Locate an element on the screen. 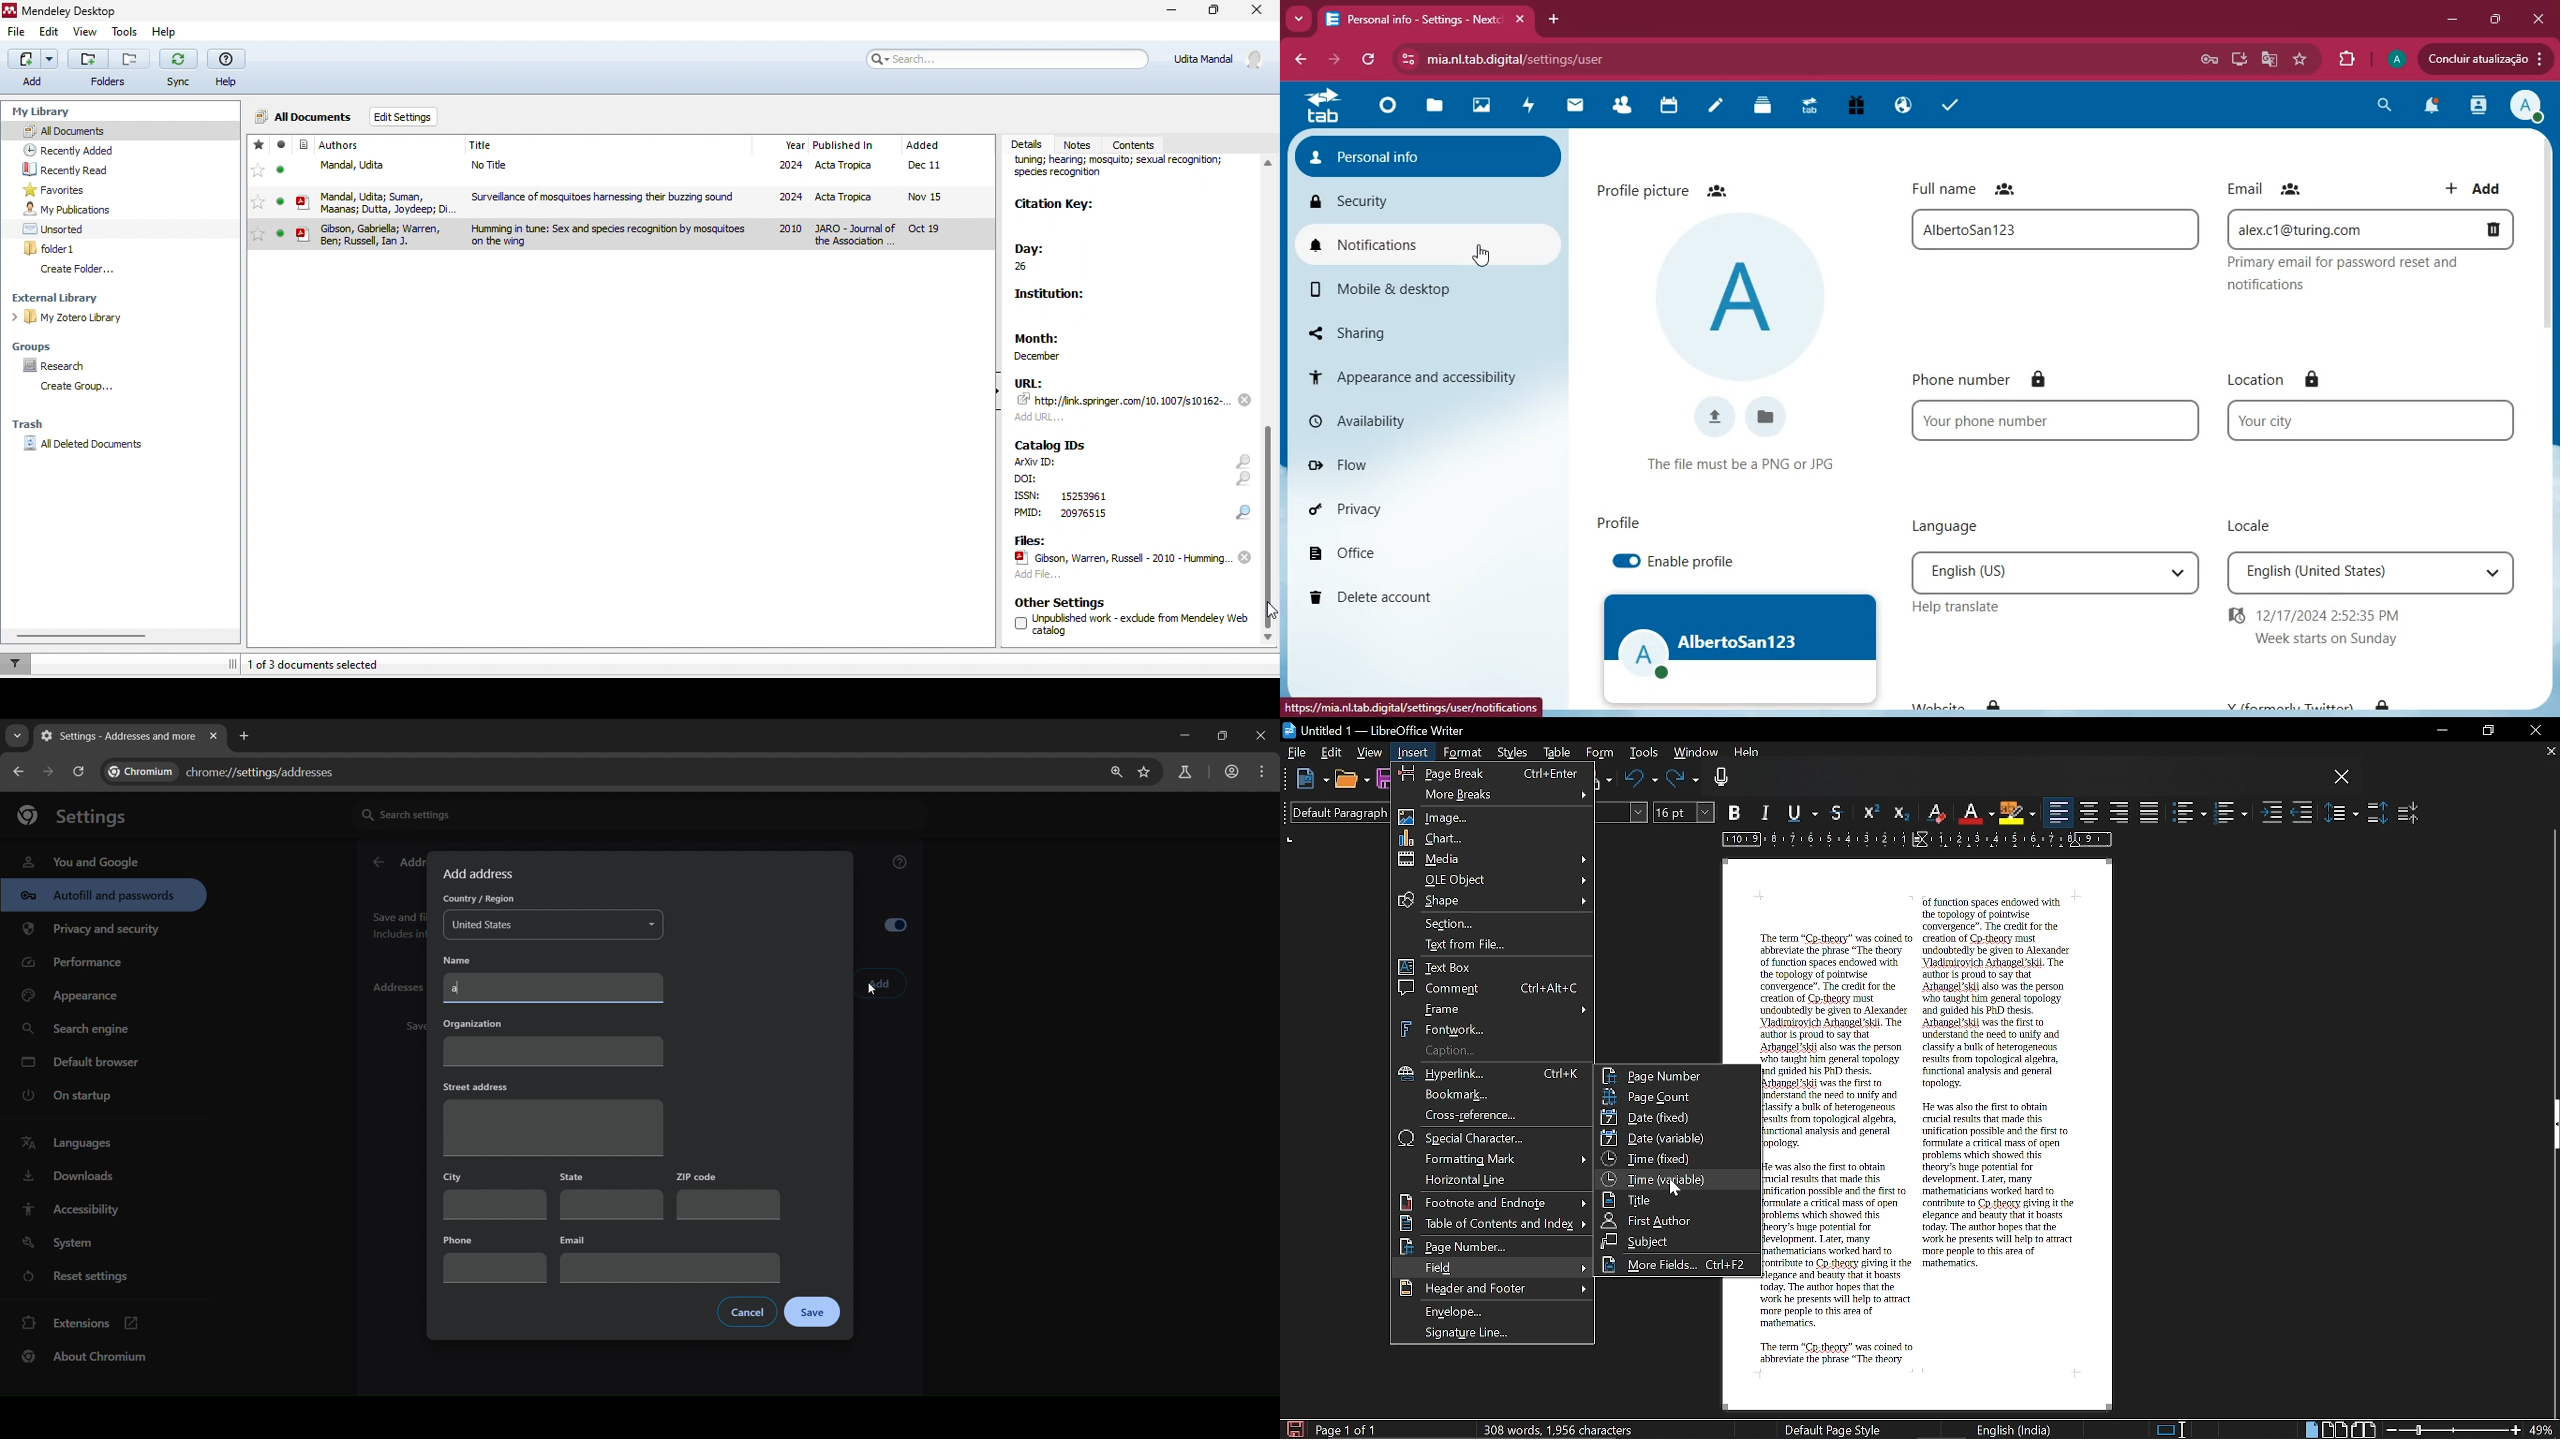  View is located at coordinates (1370, 751).